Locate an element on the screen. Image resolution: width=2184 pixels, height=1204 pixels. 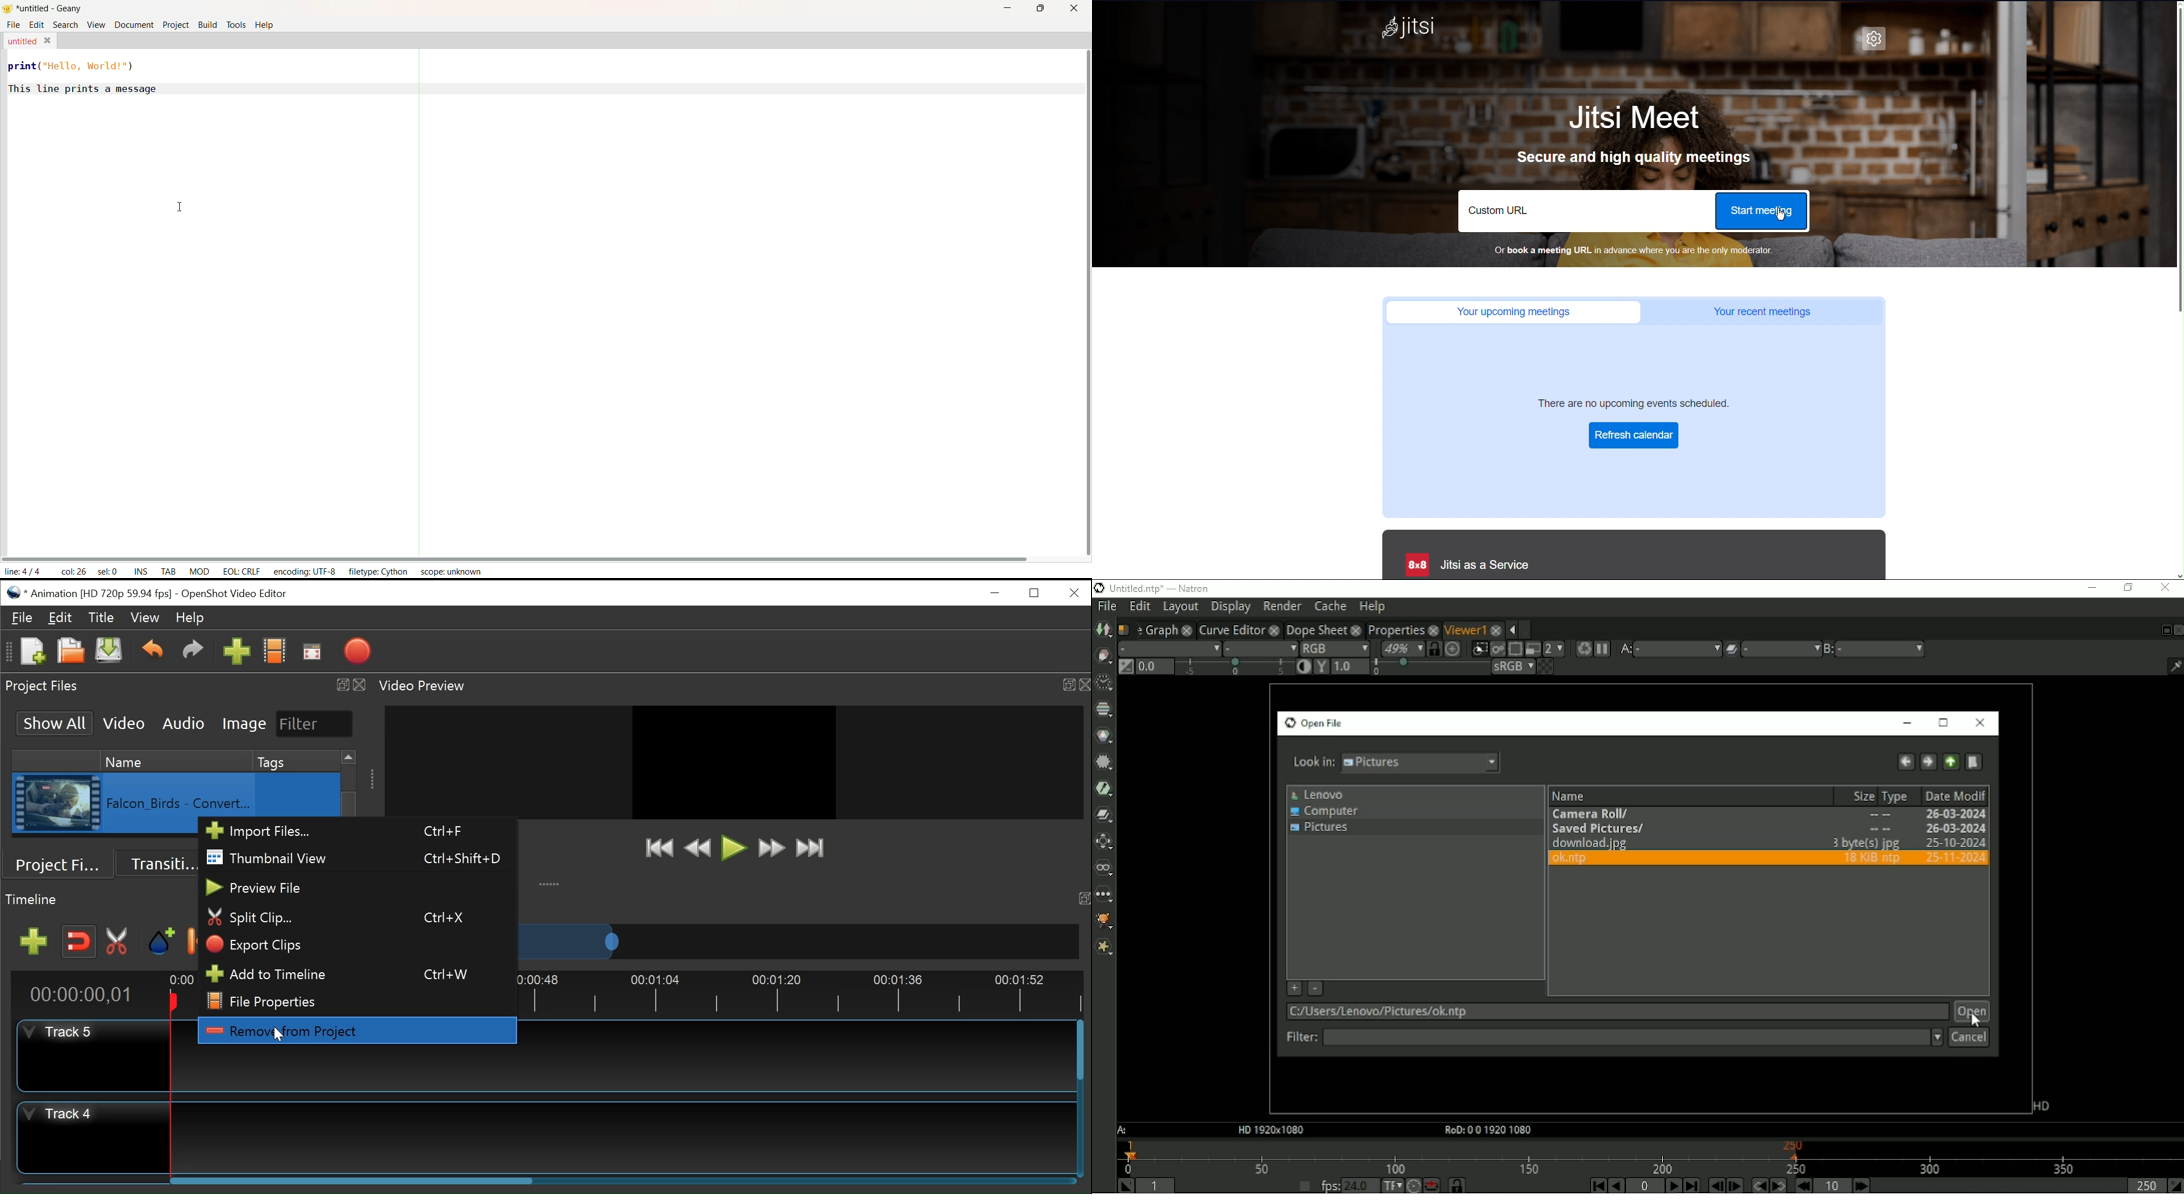
menu is located at coordinates (1781, 649).